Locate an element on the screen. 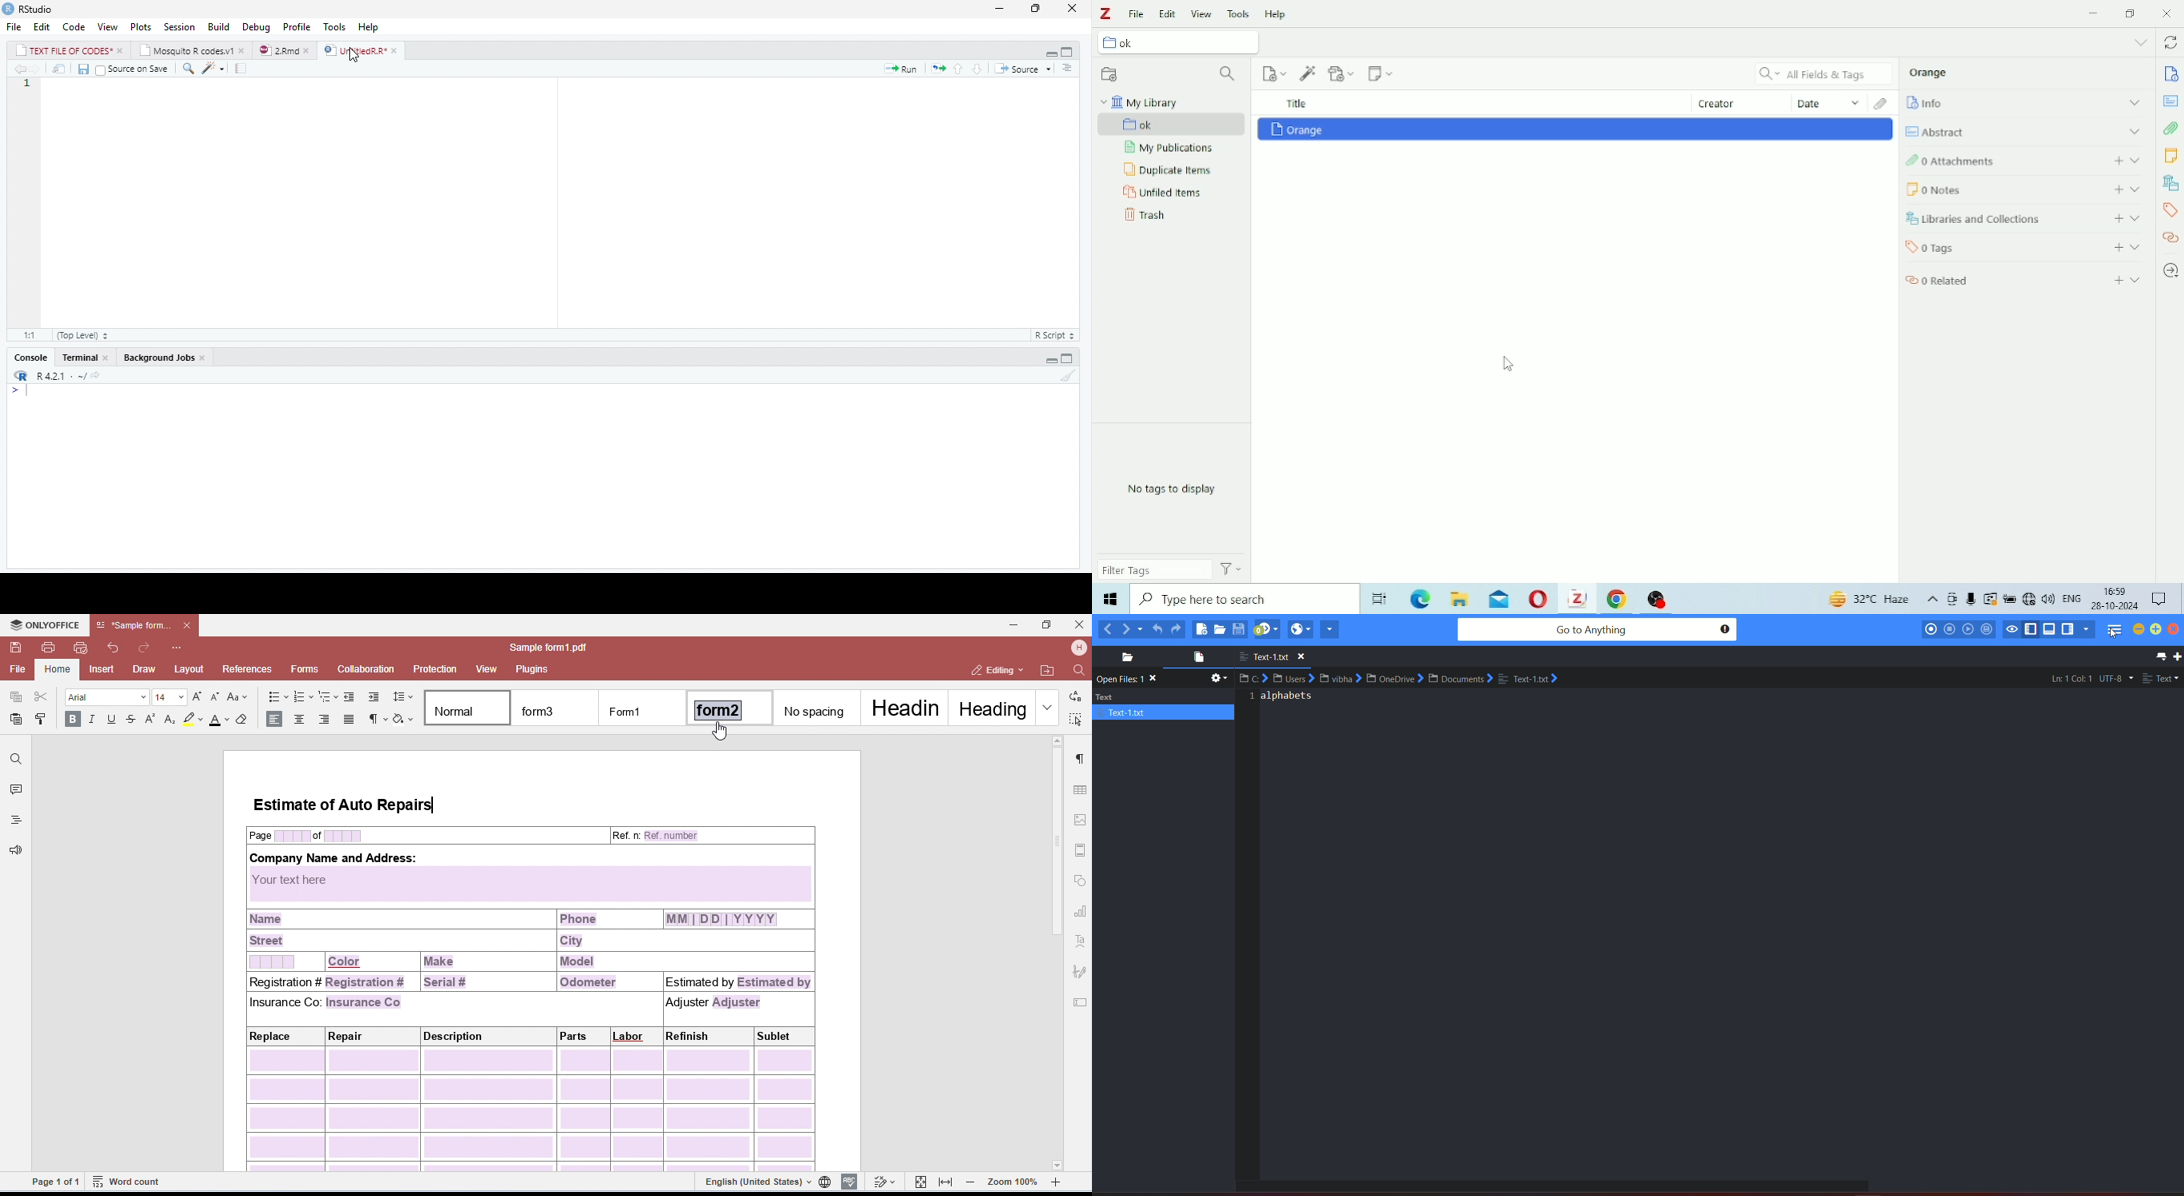 This screenshot has height=1204, width=2184. Filter Tags is located at coordinates (1155, 569).